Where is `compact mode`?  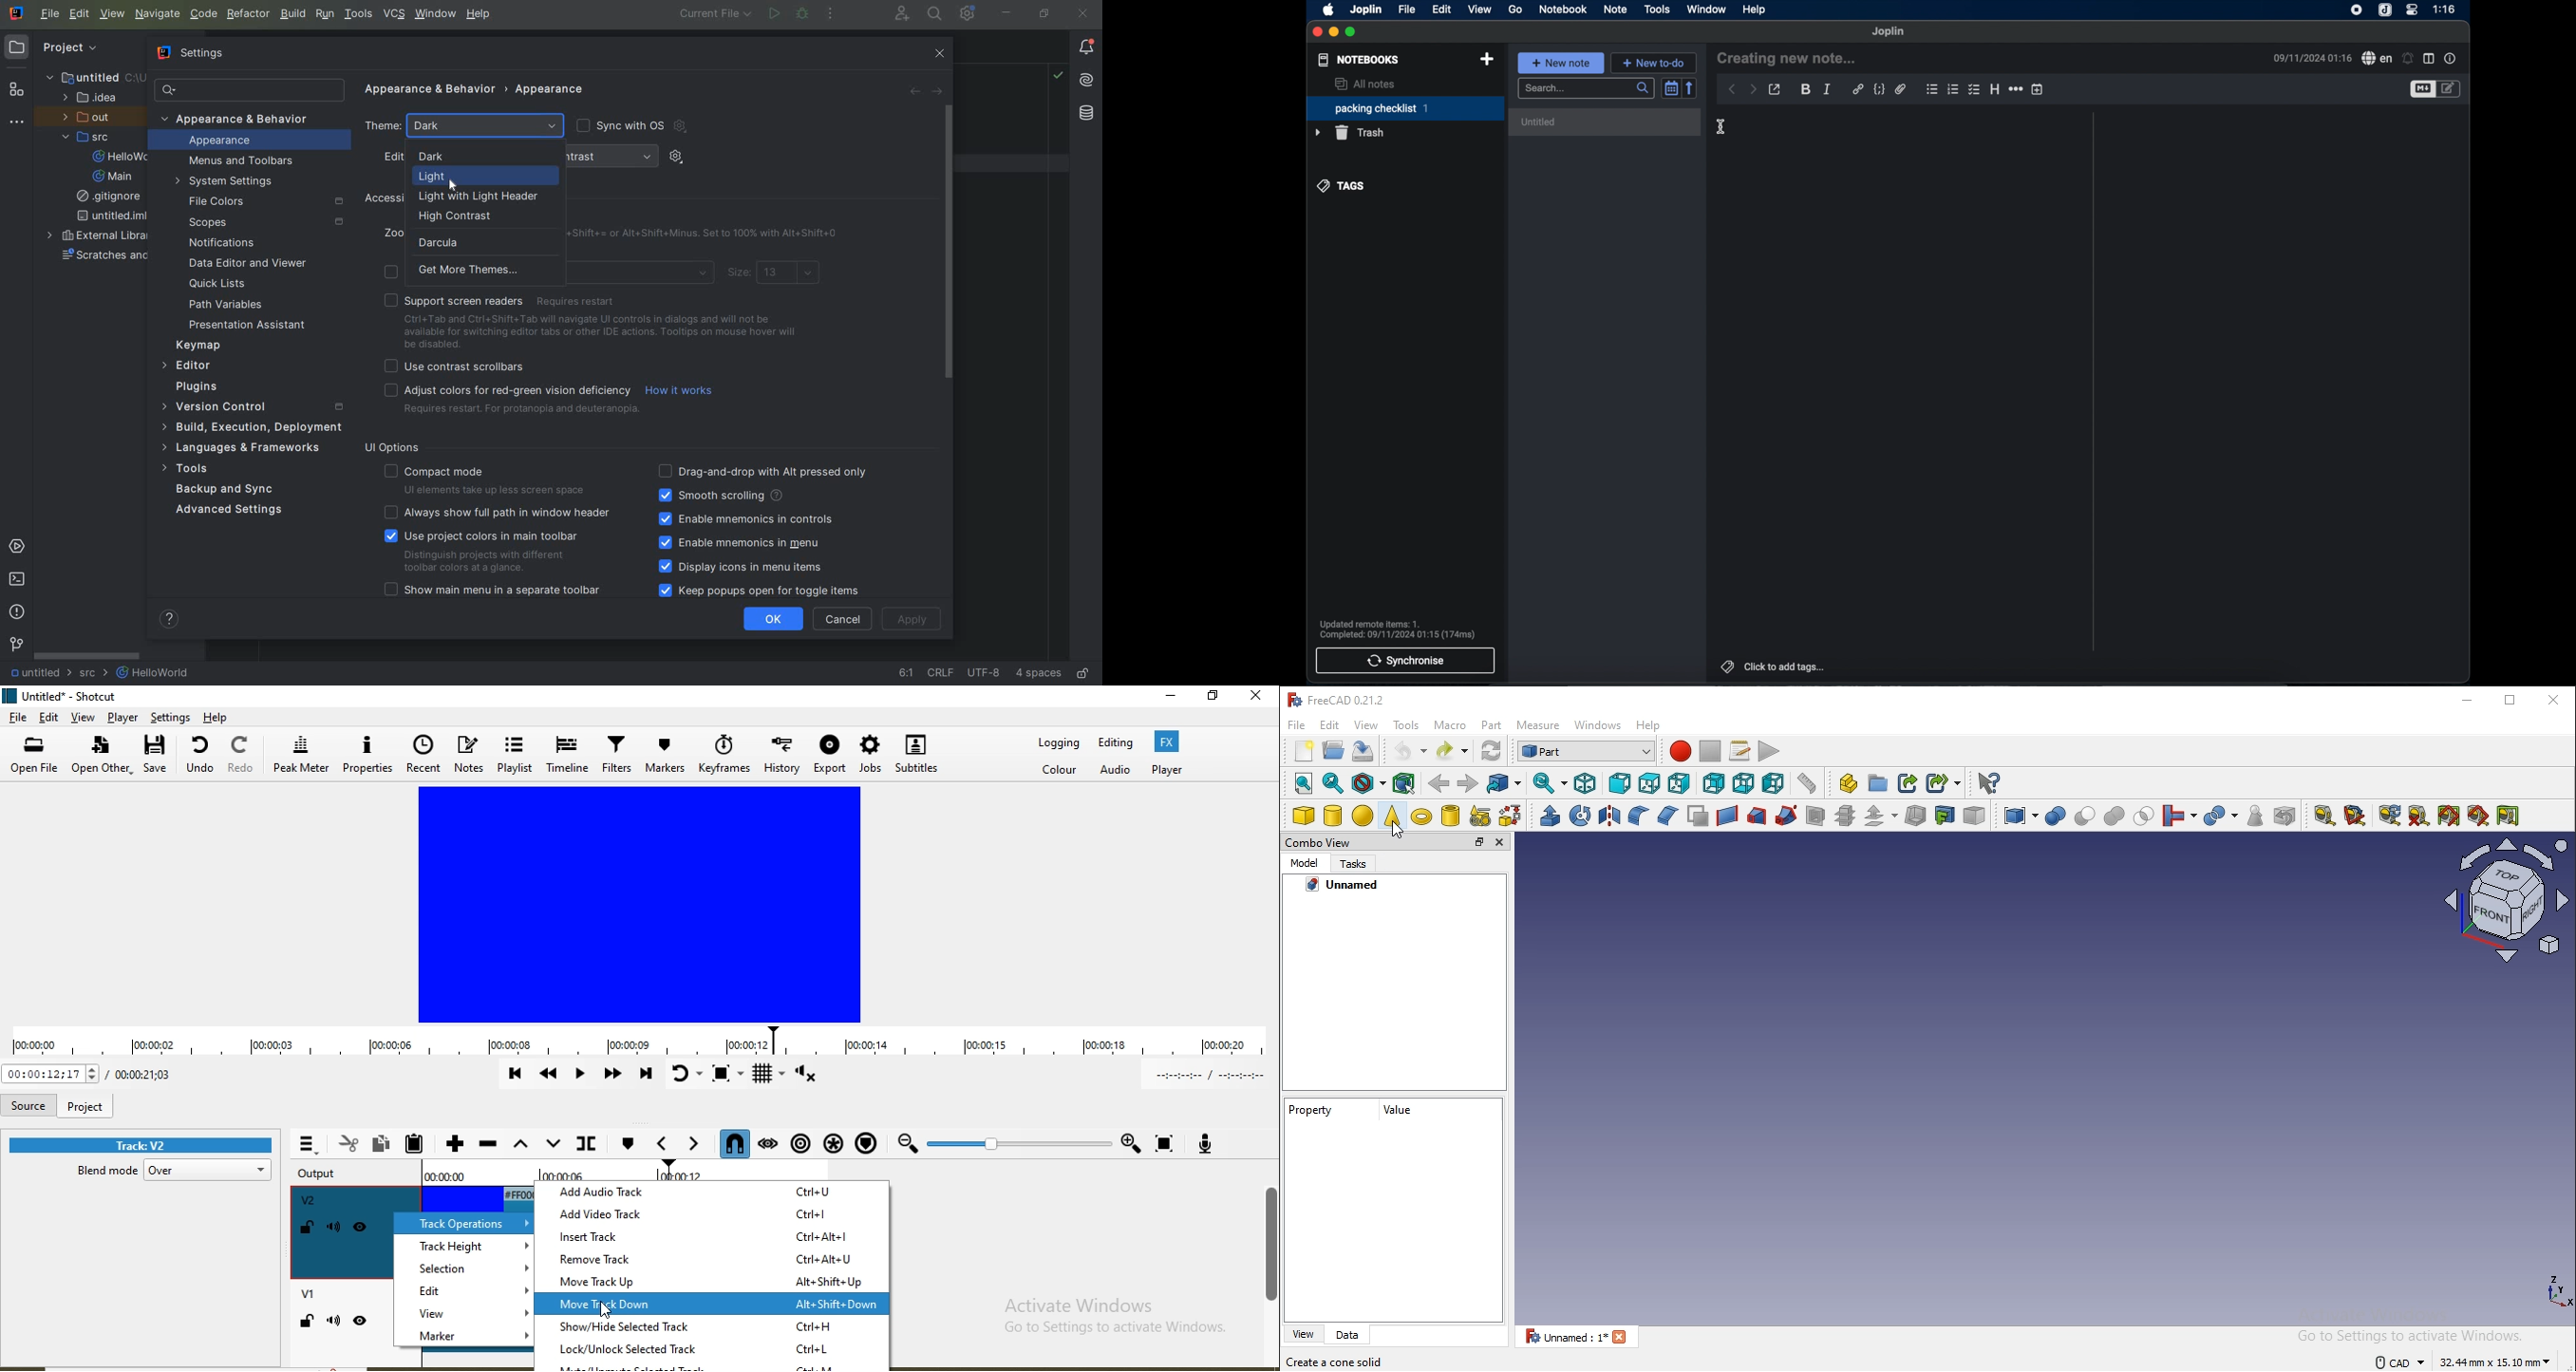
compact mode is located at coordinates (488, 478).